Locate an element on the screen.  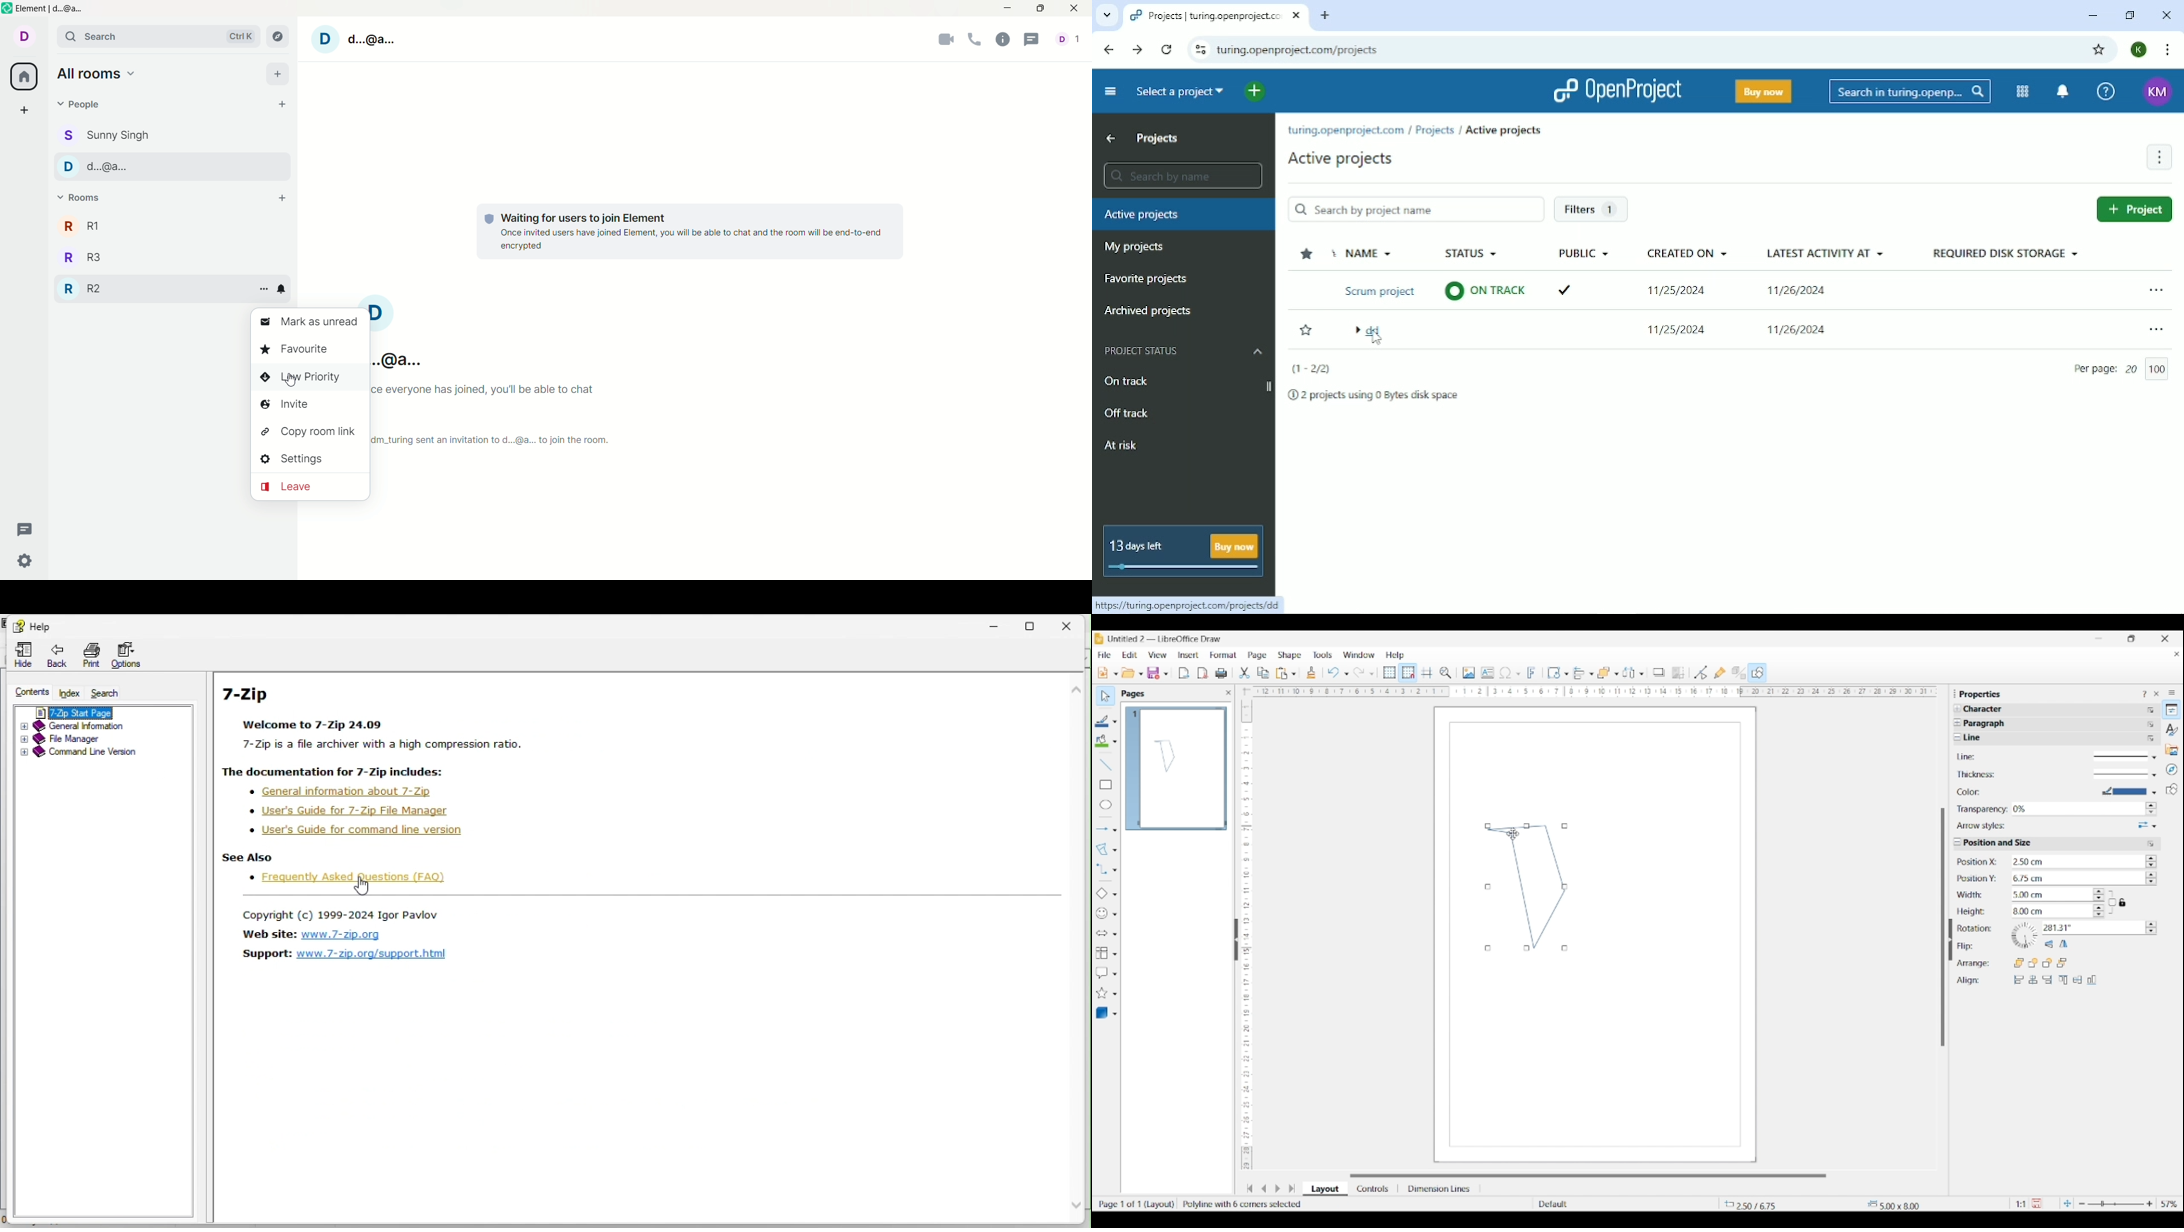
Increase/Decrease rotation is located at coordinates (2152, 927).